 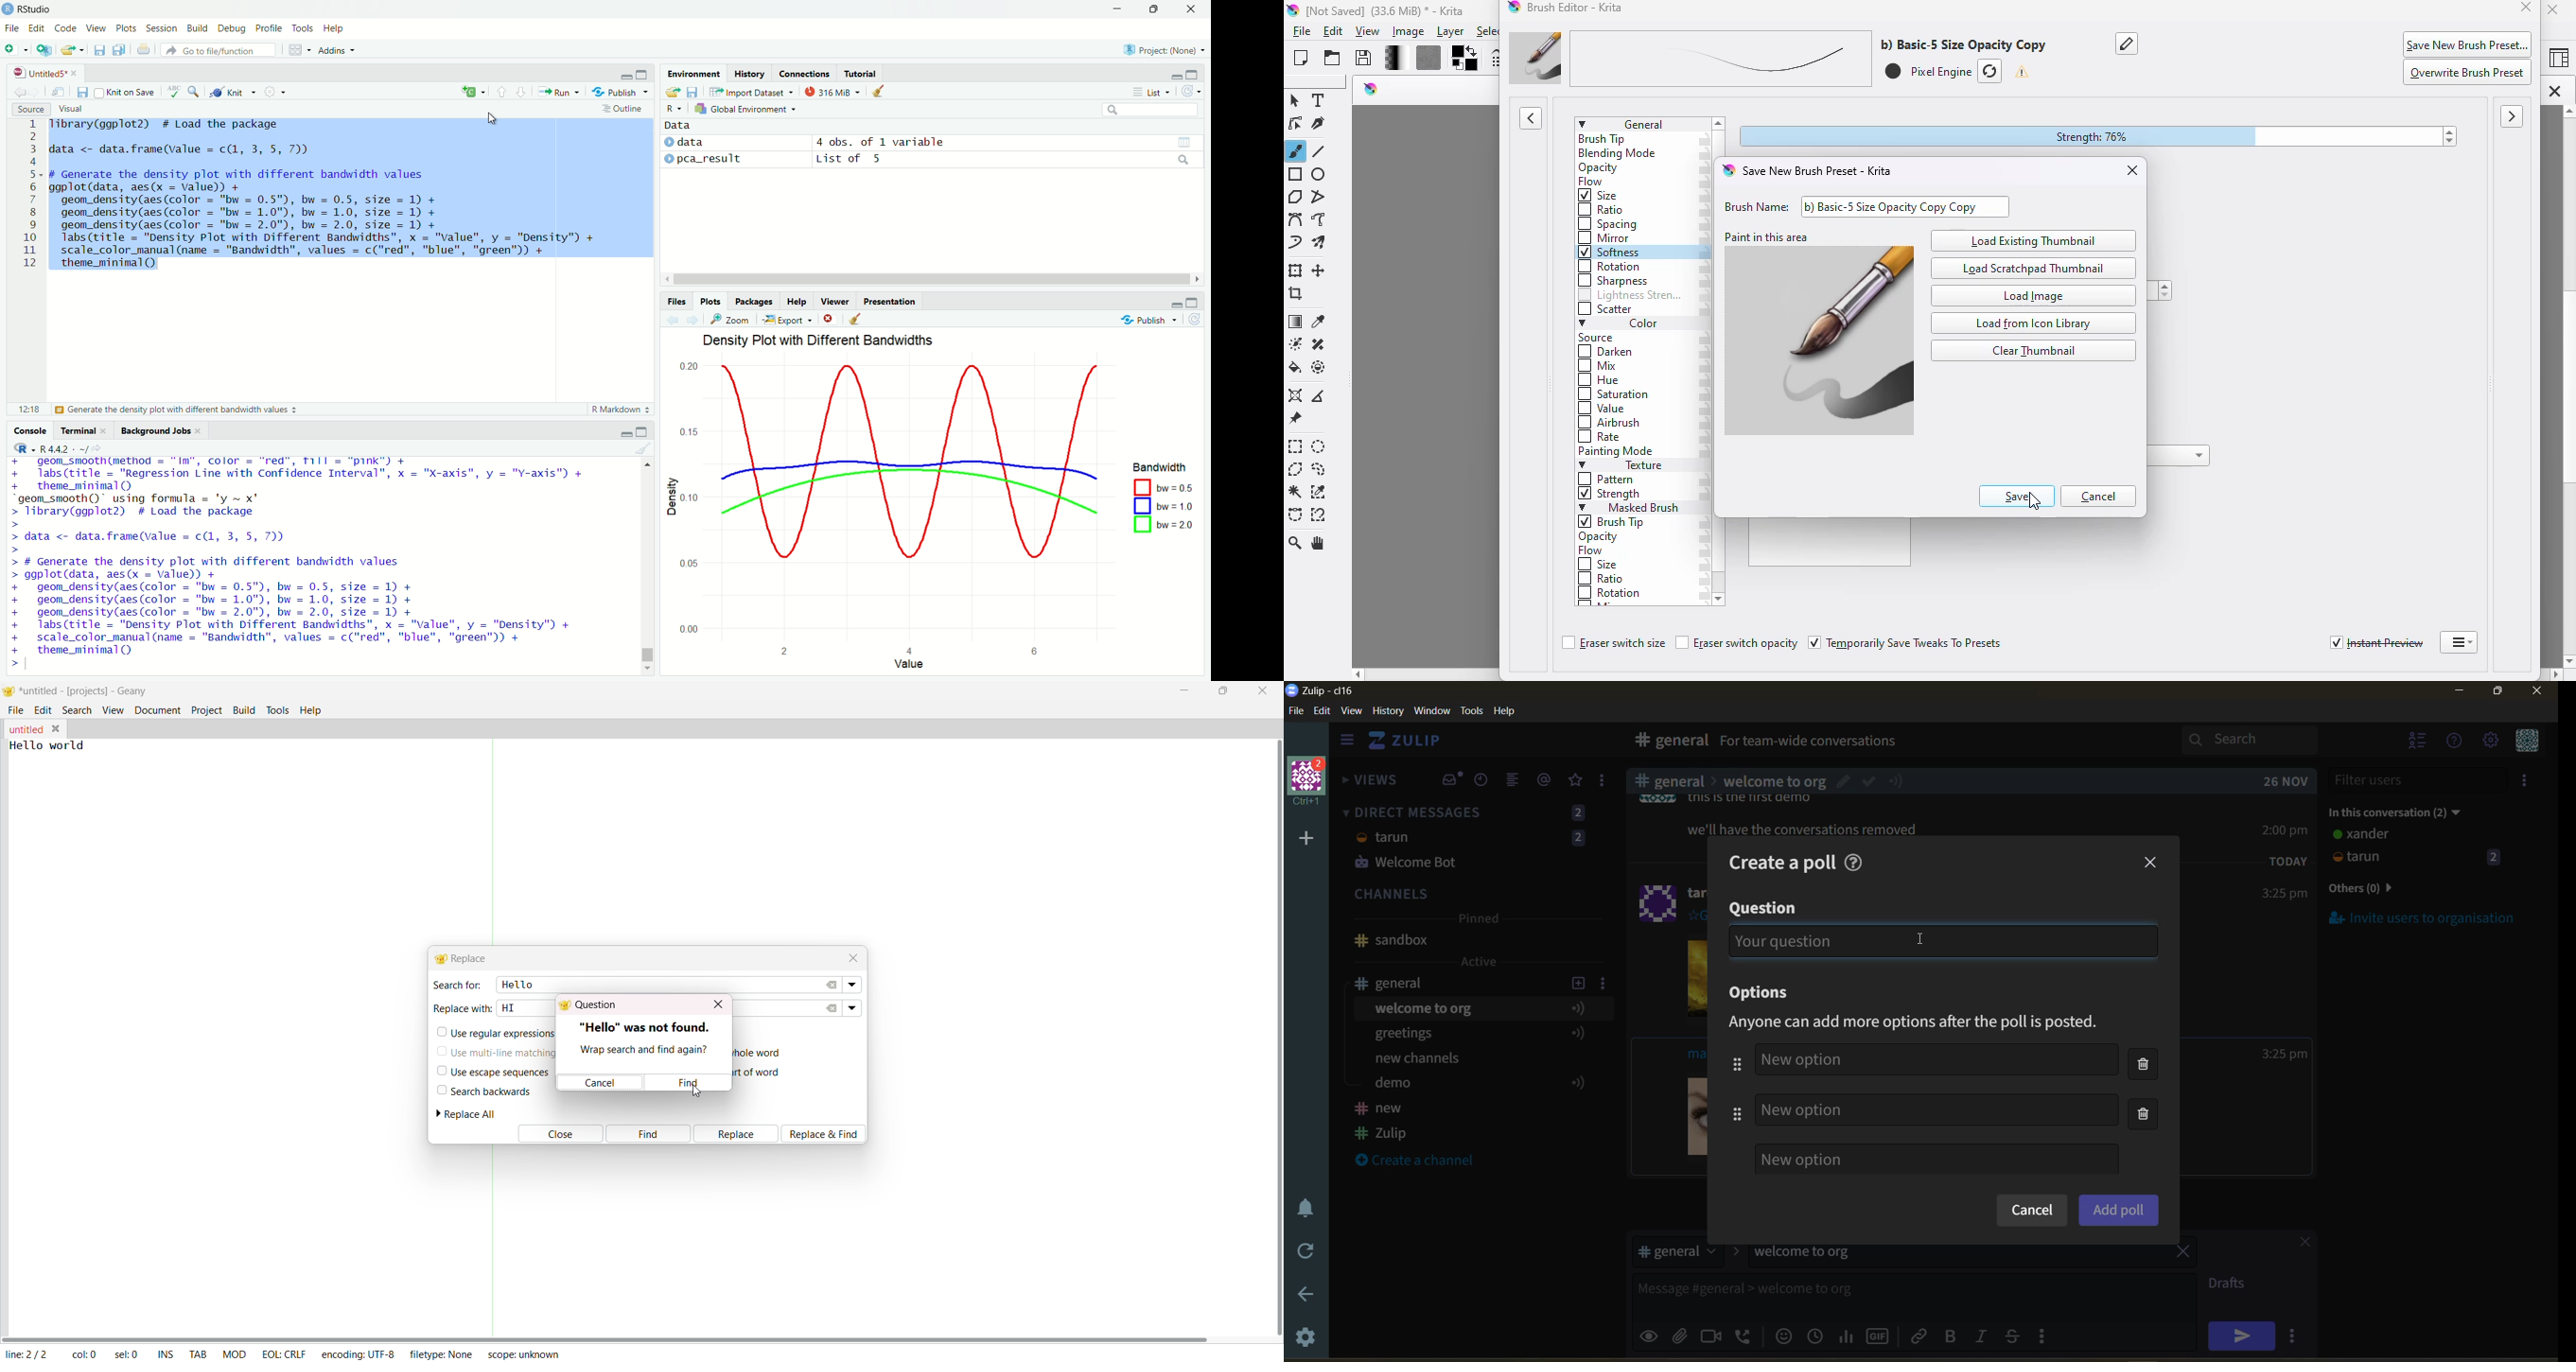 I want to click on Clear all plots, so click(x=855, y=320).